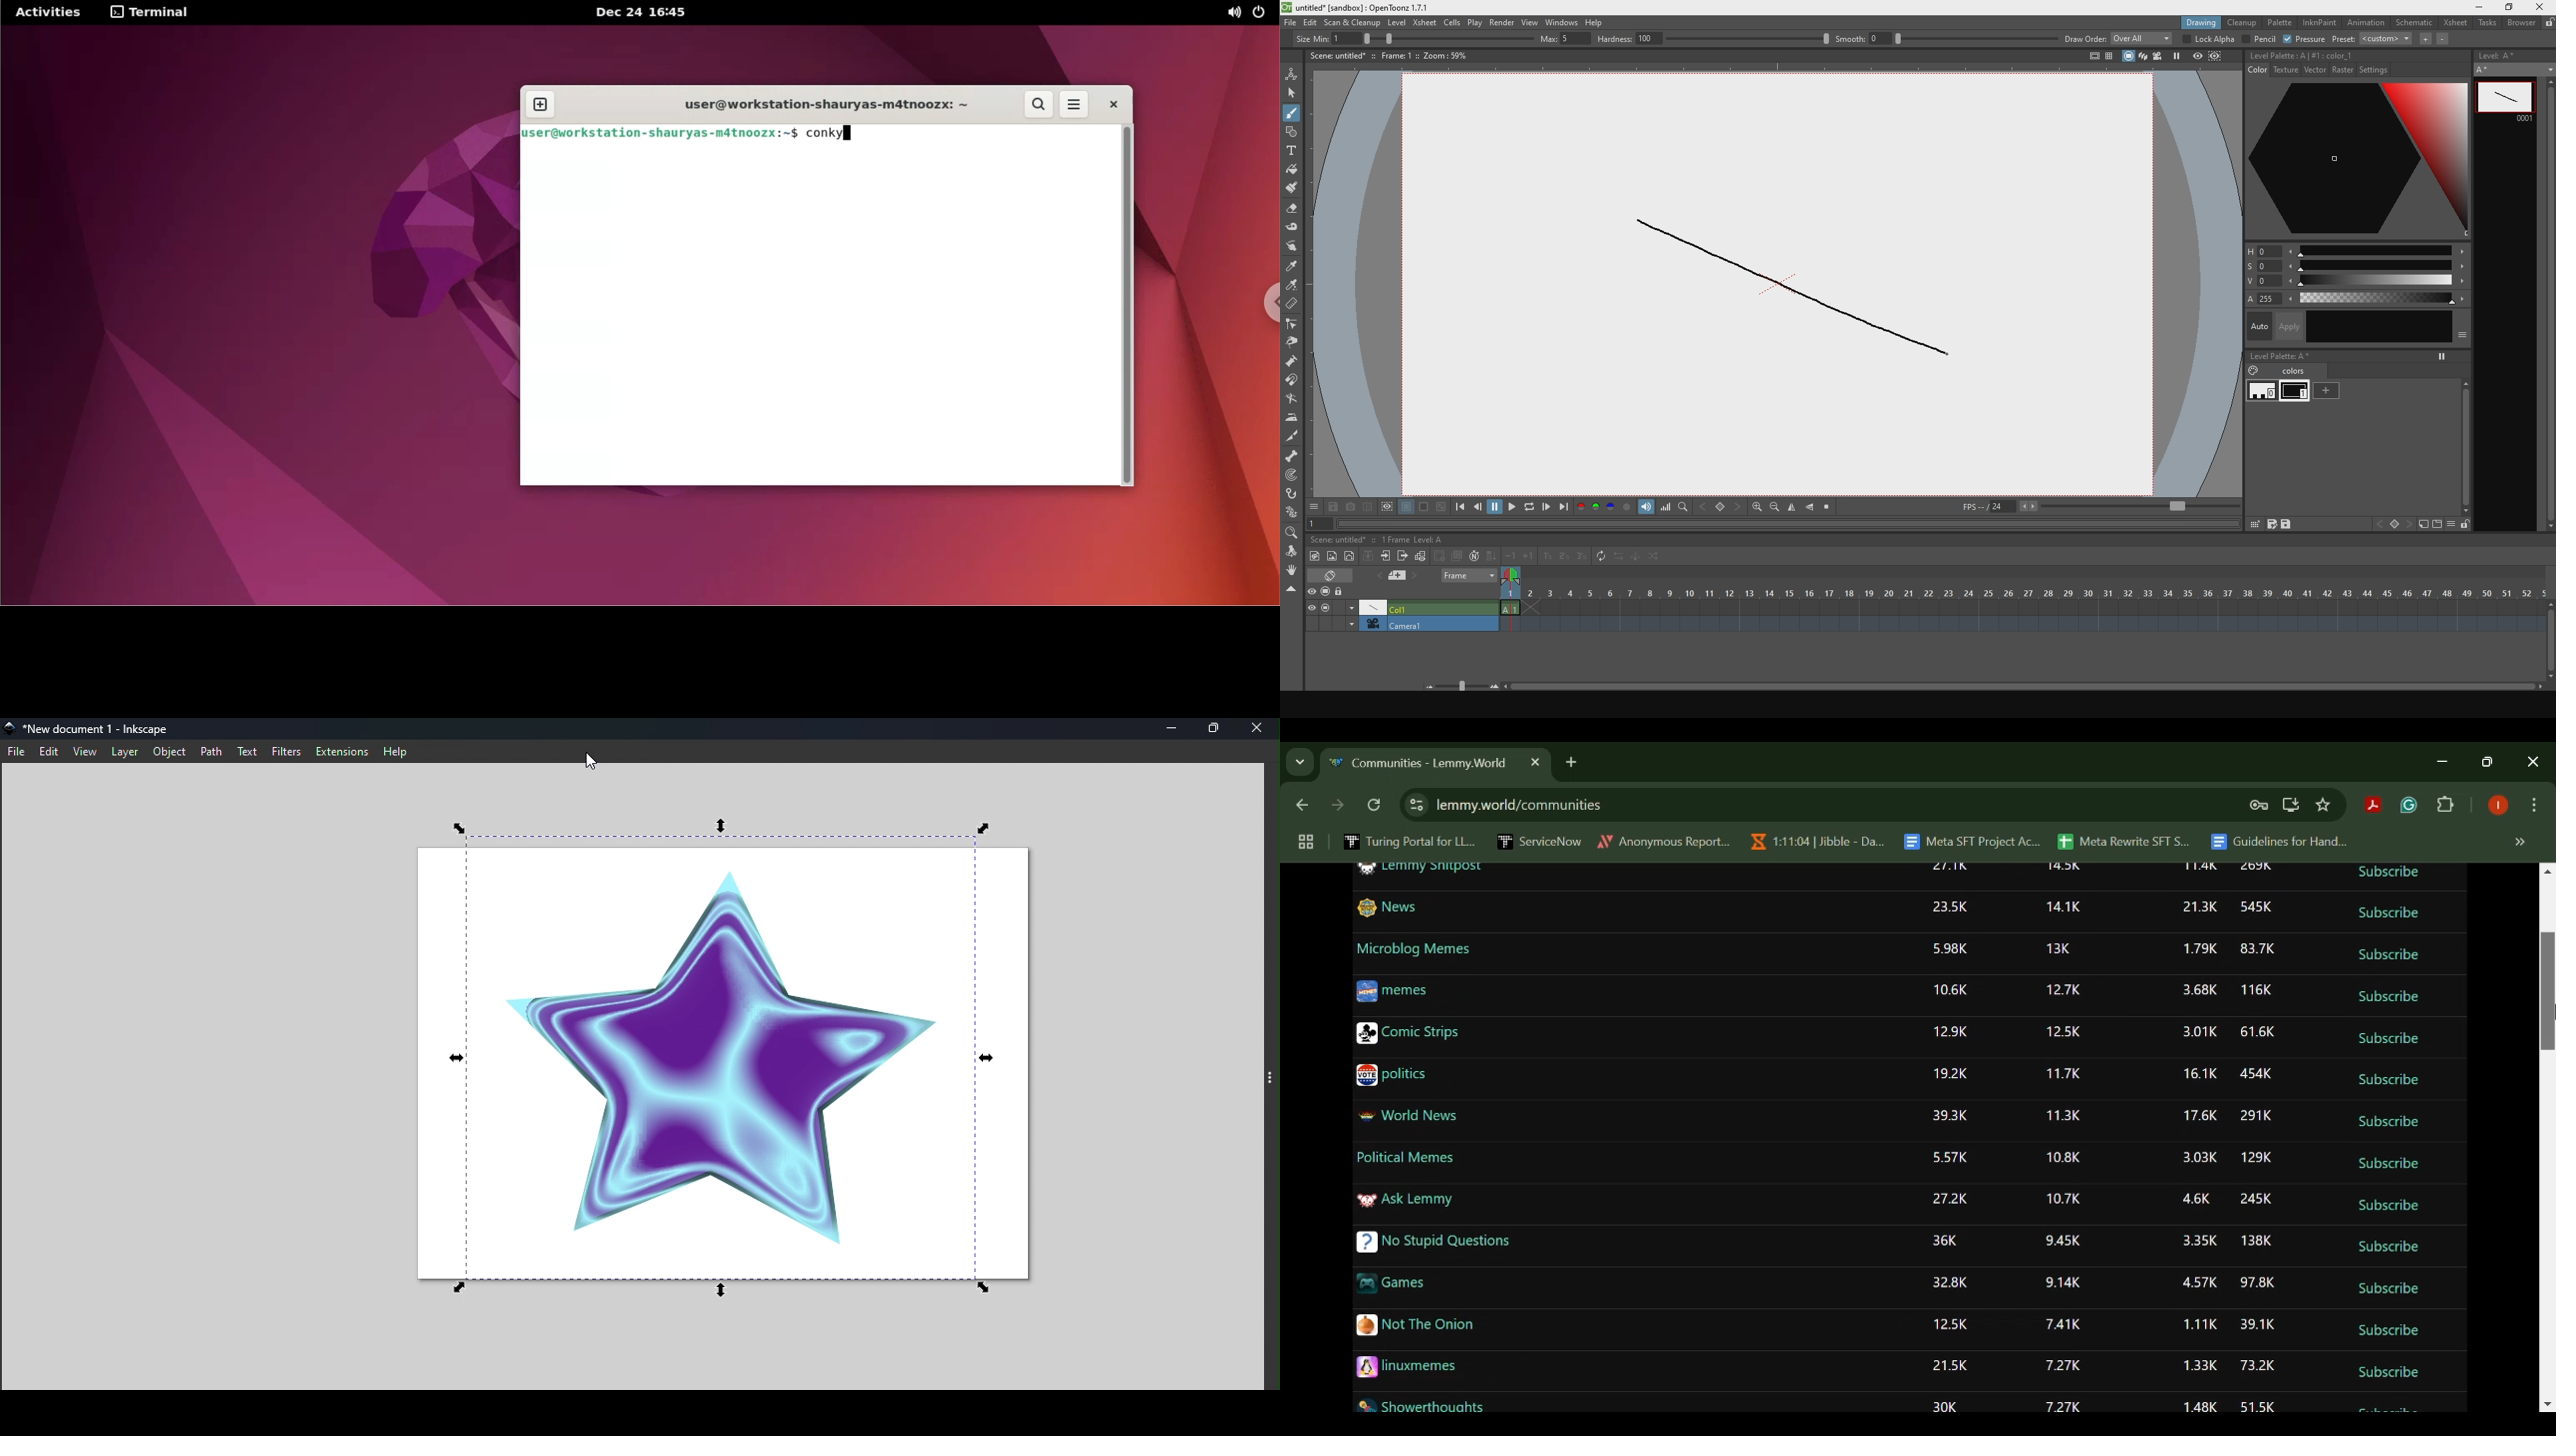 The image size is (2576, 1456). I want to click on 7.27K, so click(2062, 1366).